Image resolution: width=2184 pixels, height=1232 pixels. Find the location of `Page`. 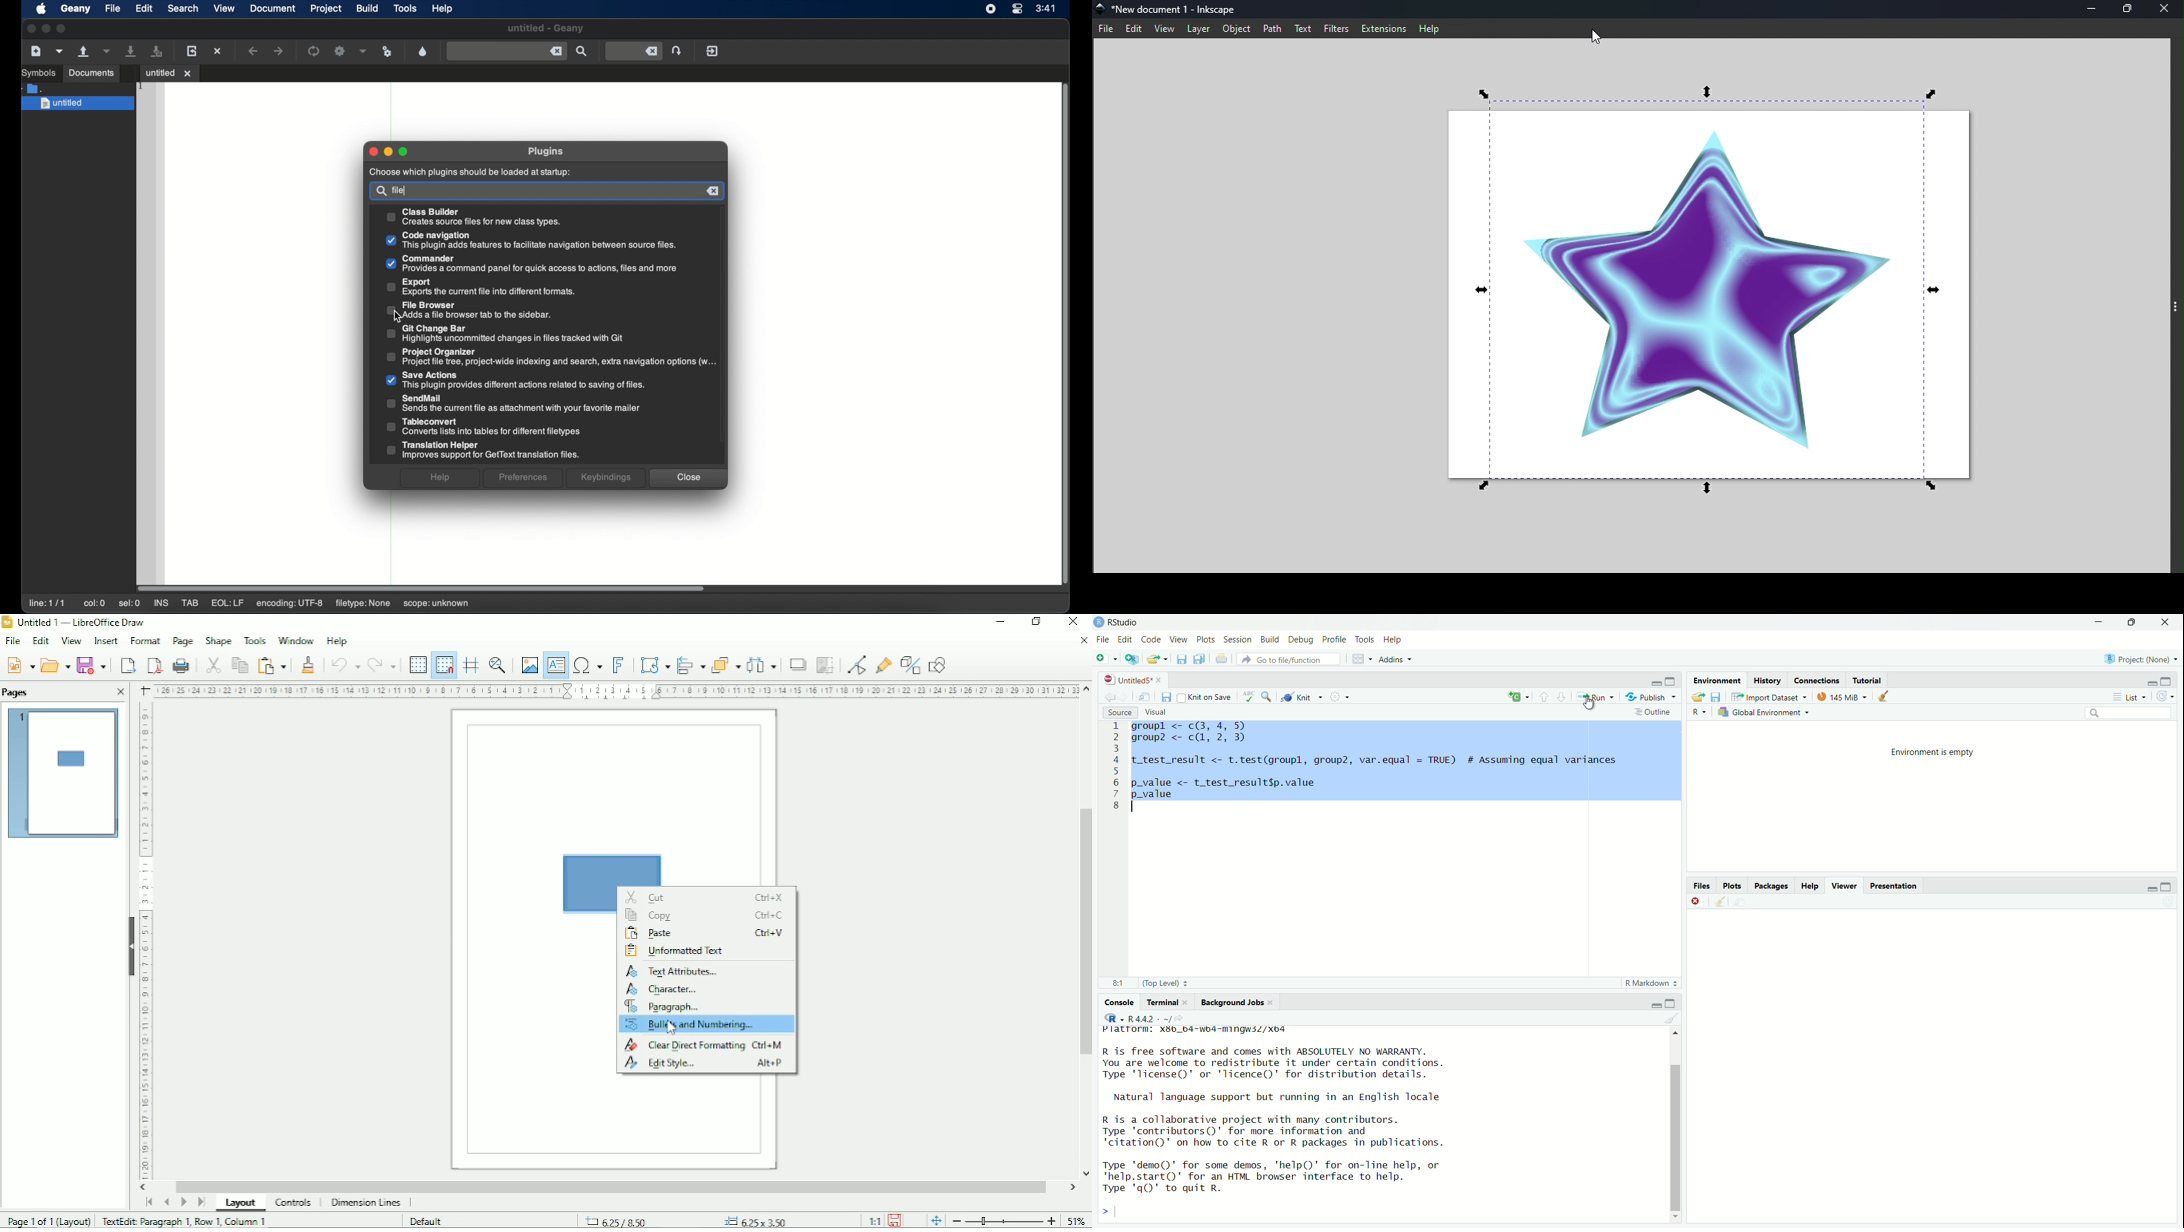

Page is located at coordinates (183, 641).